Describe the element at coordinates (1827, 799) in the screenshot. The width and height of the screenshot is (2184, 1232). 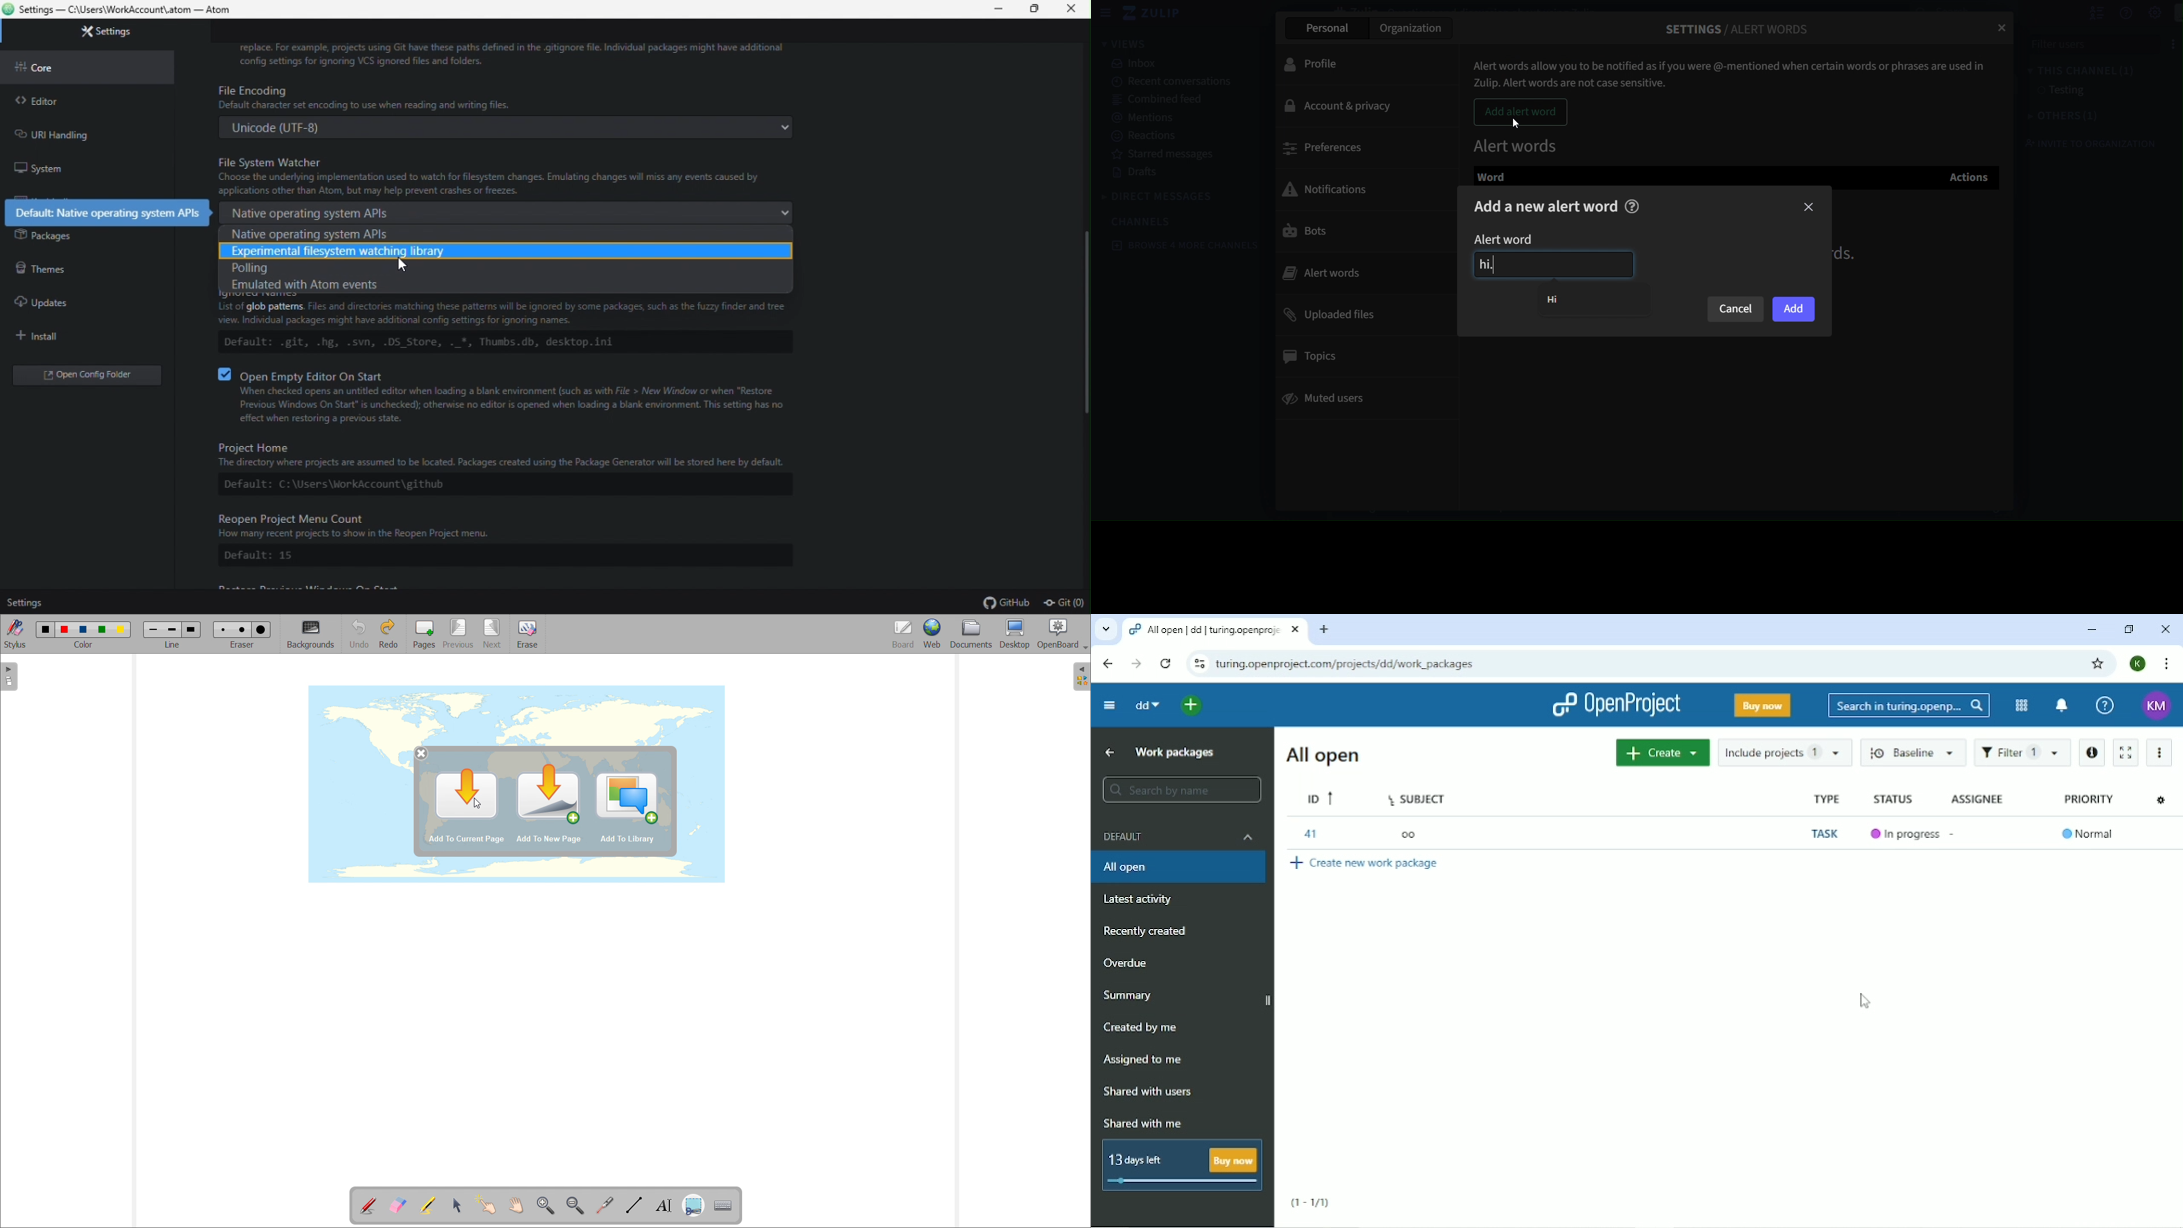
I see `Type` at that location.